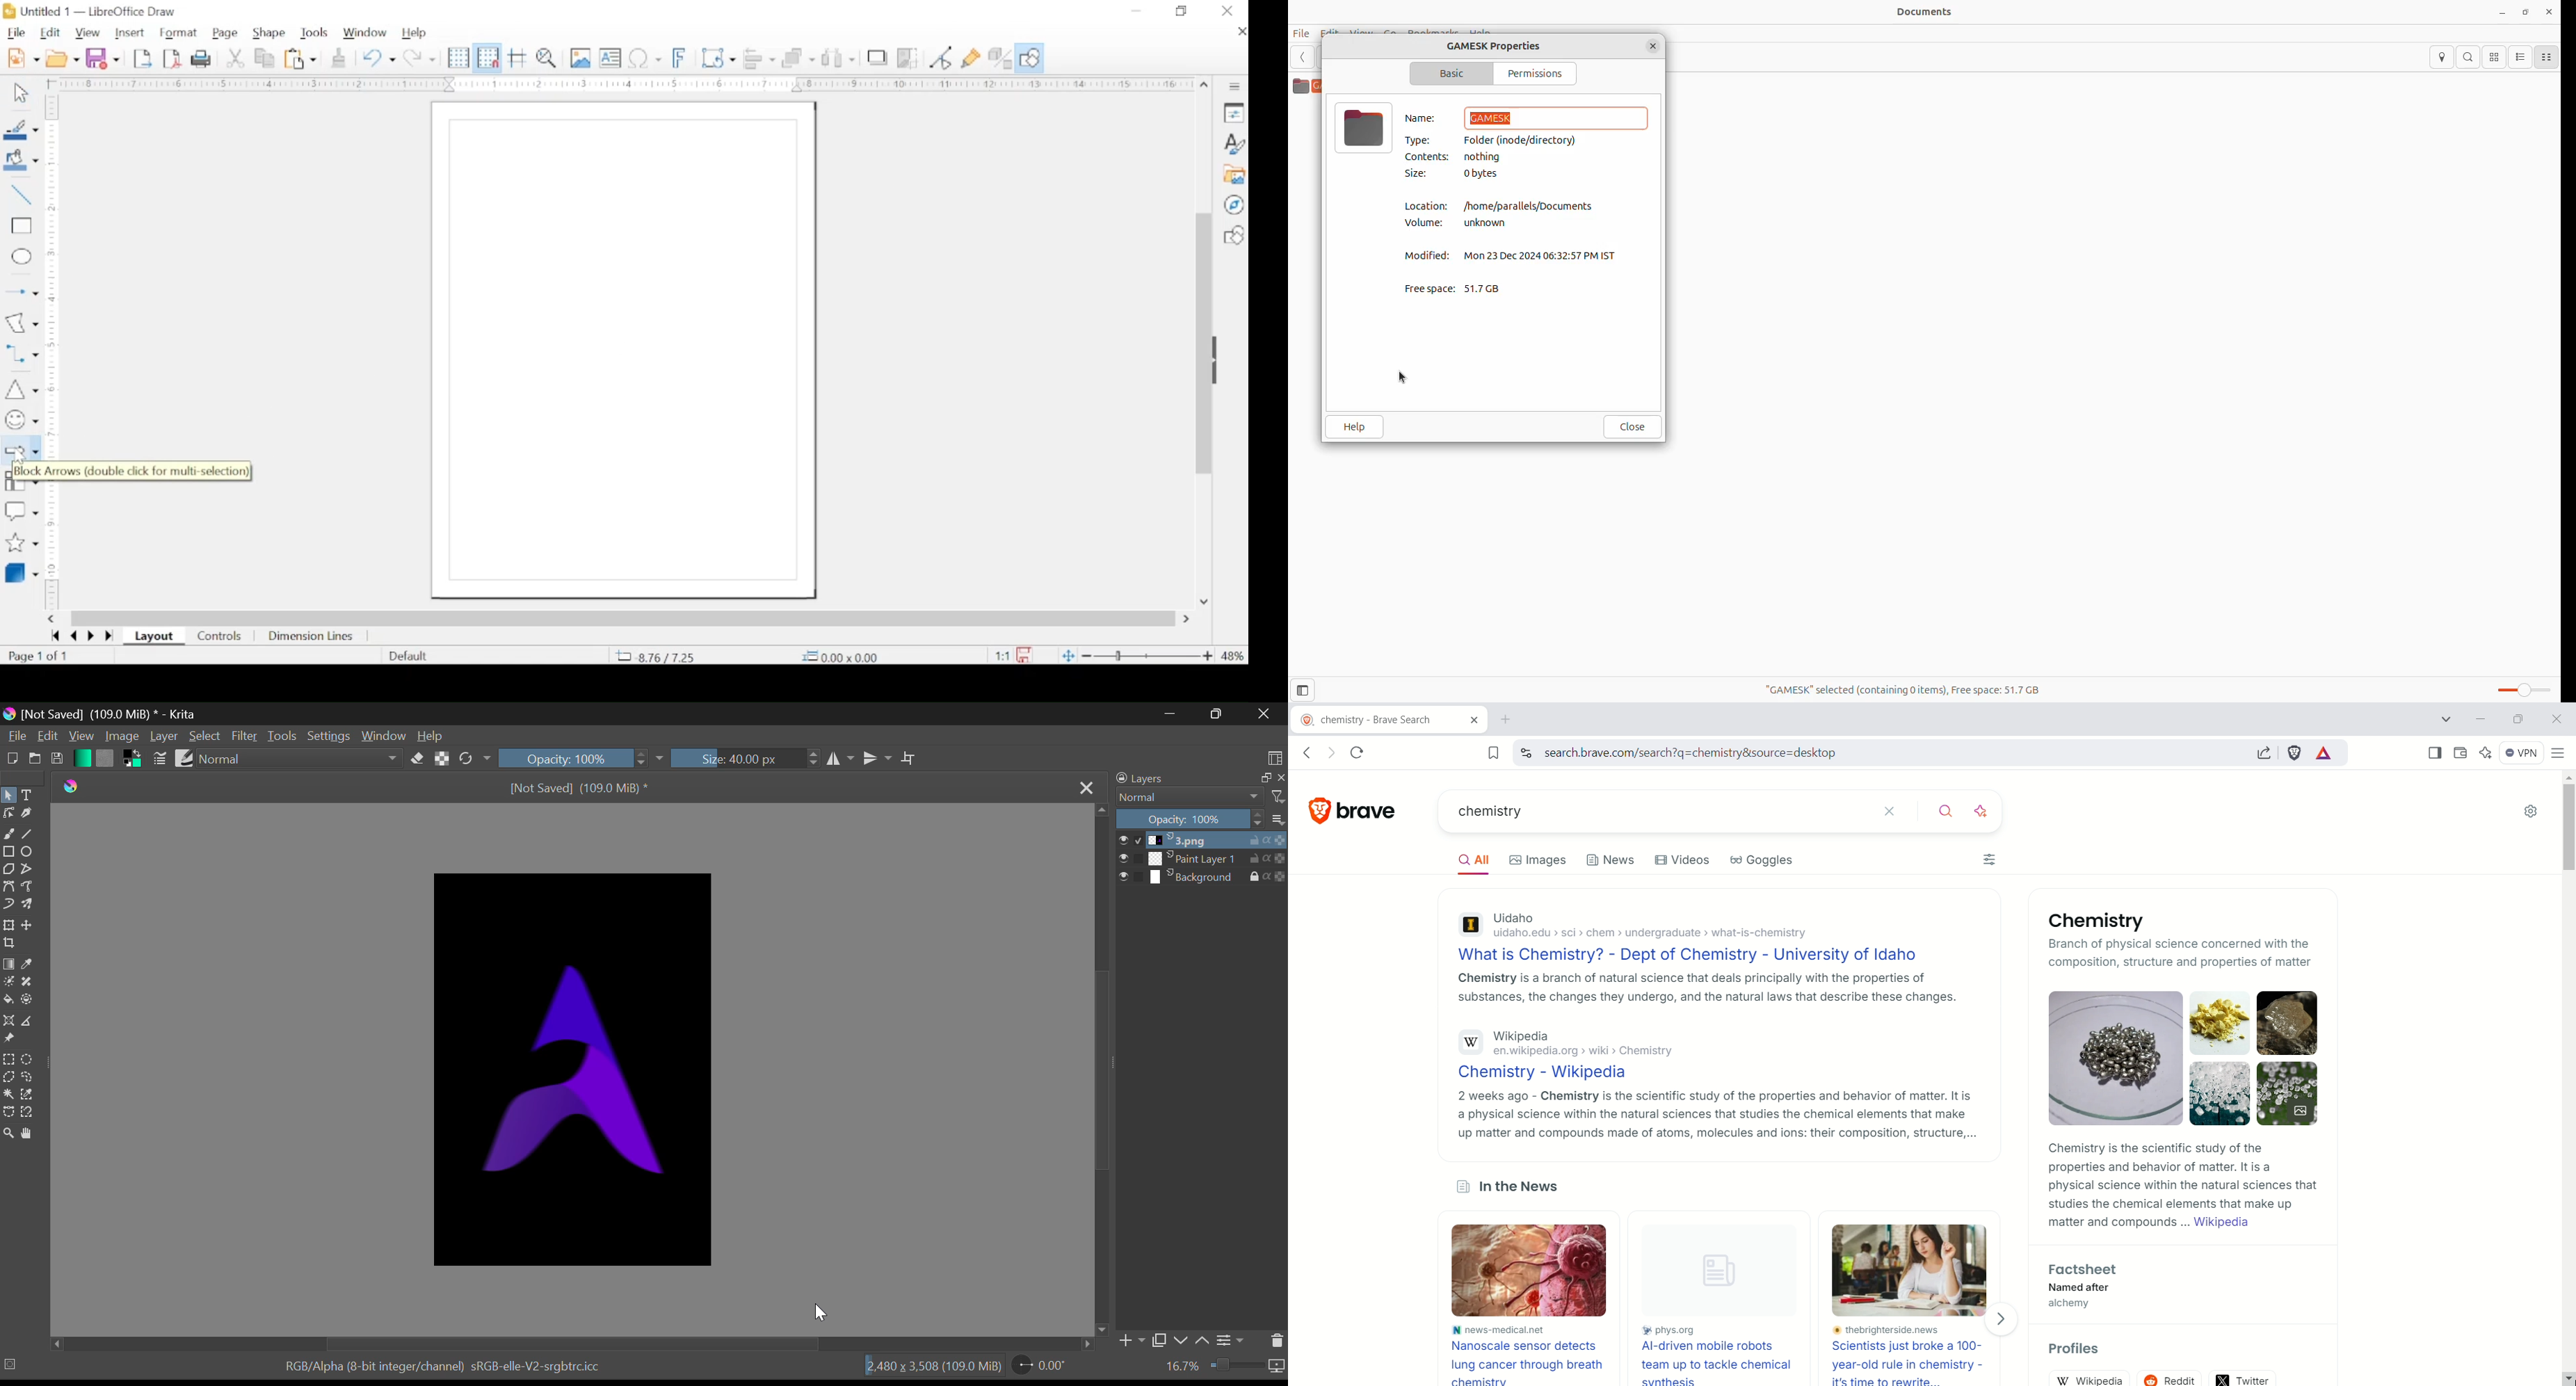 The width and height of the screenshot is (2576, 1400). What do you see at coordinates (1147, 656) in the screenshot?
I see `zoom slider` at bounding box center [1147, 656].